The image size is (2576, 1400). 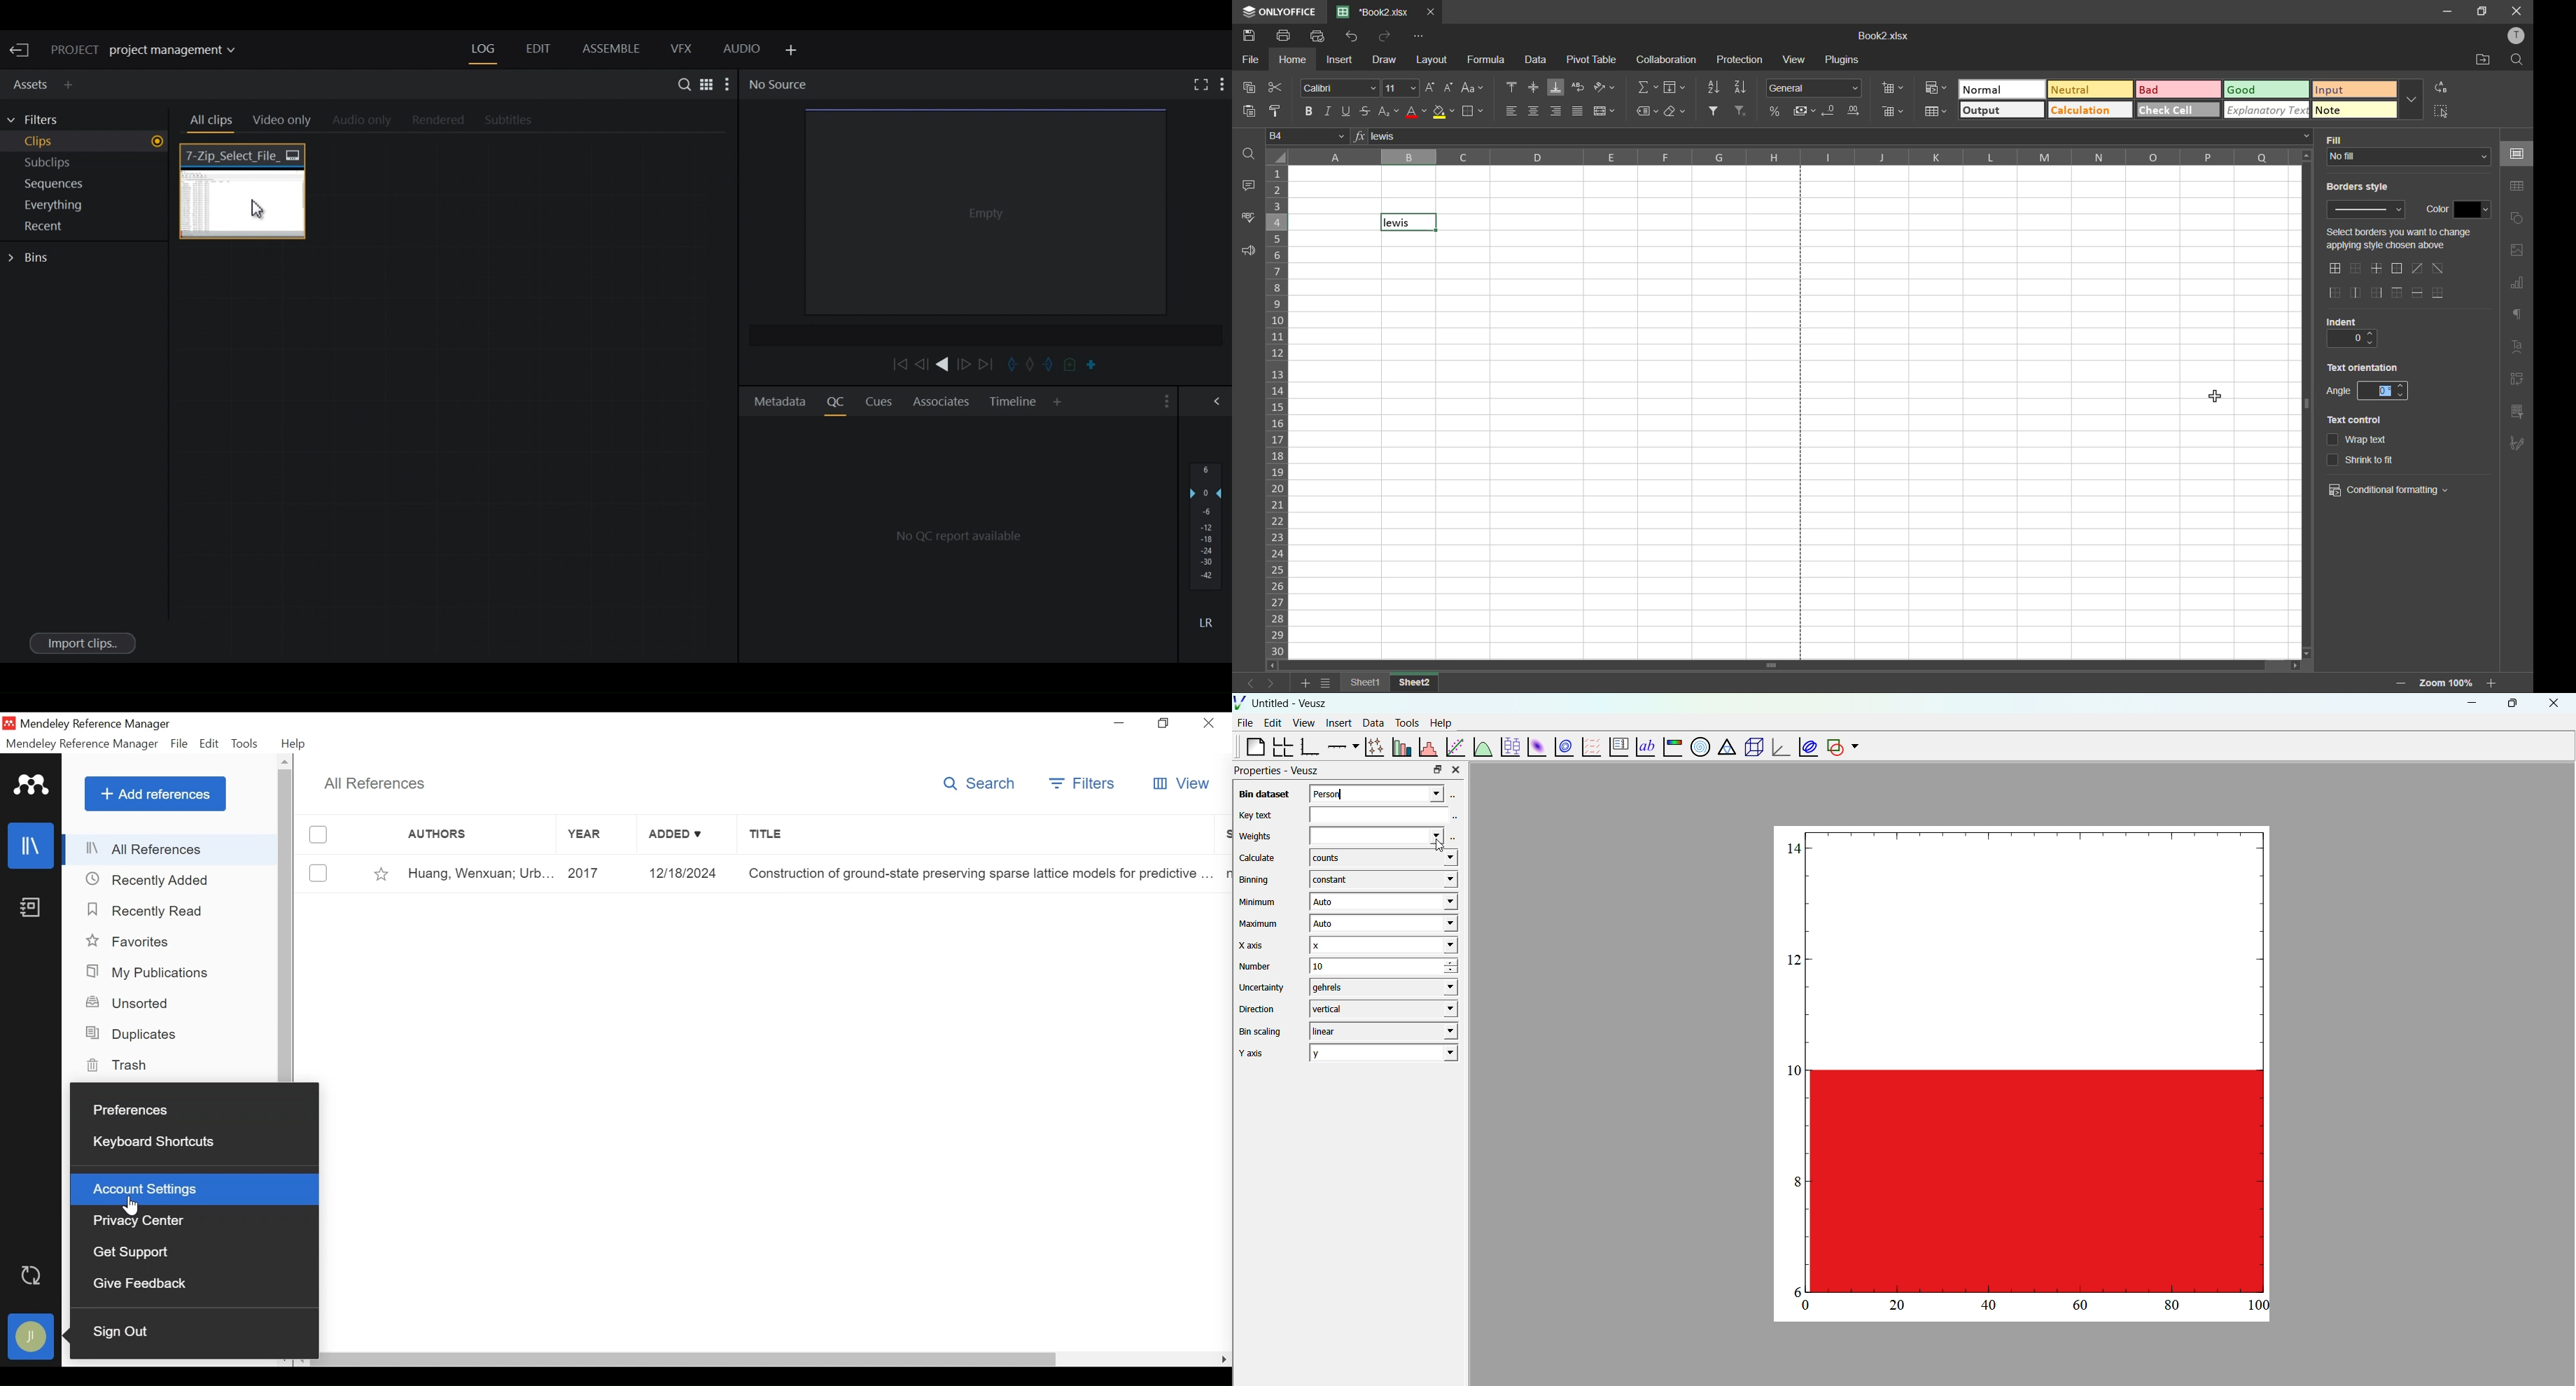 I want to click on Uncertainty, so click(x=1263, y=987).